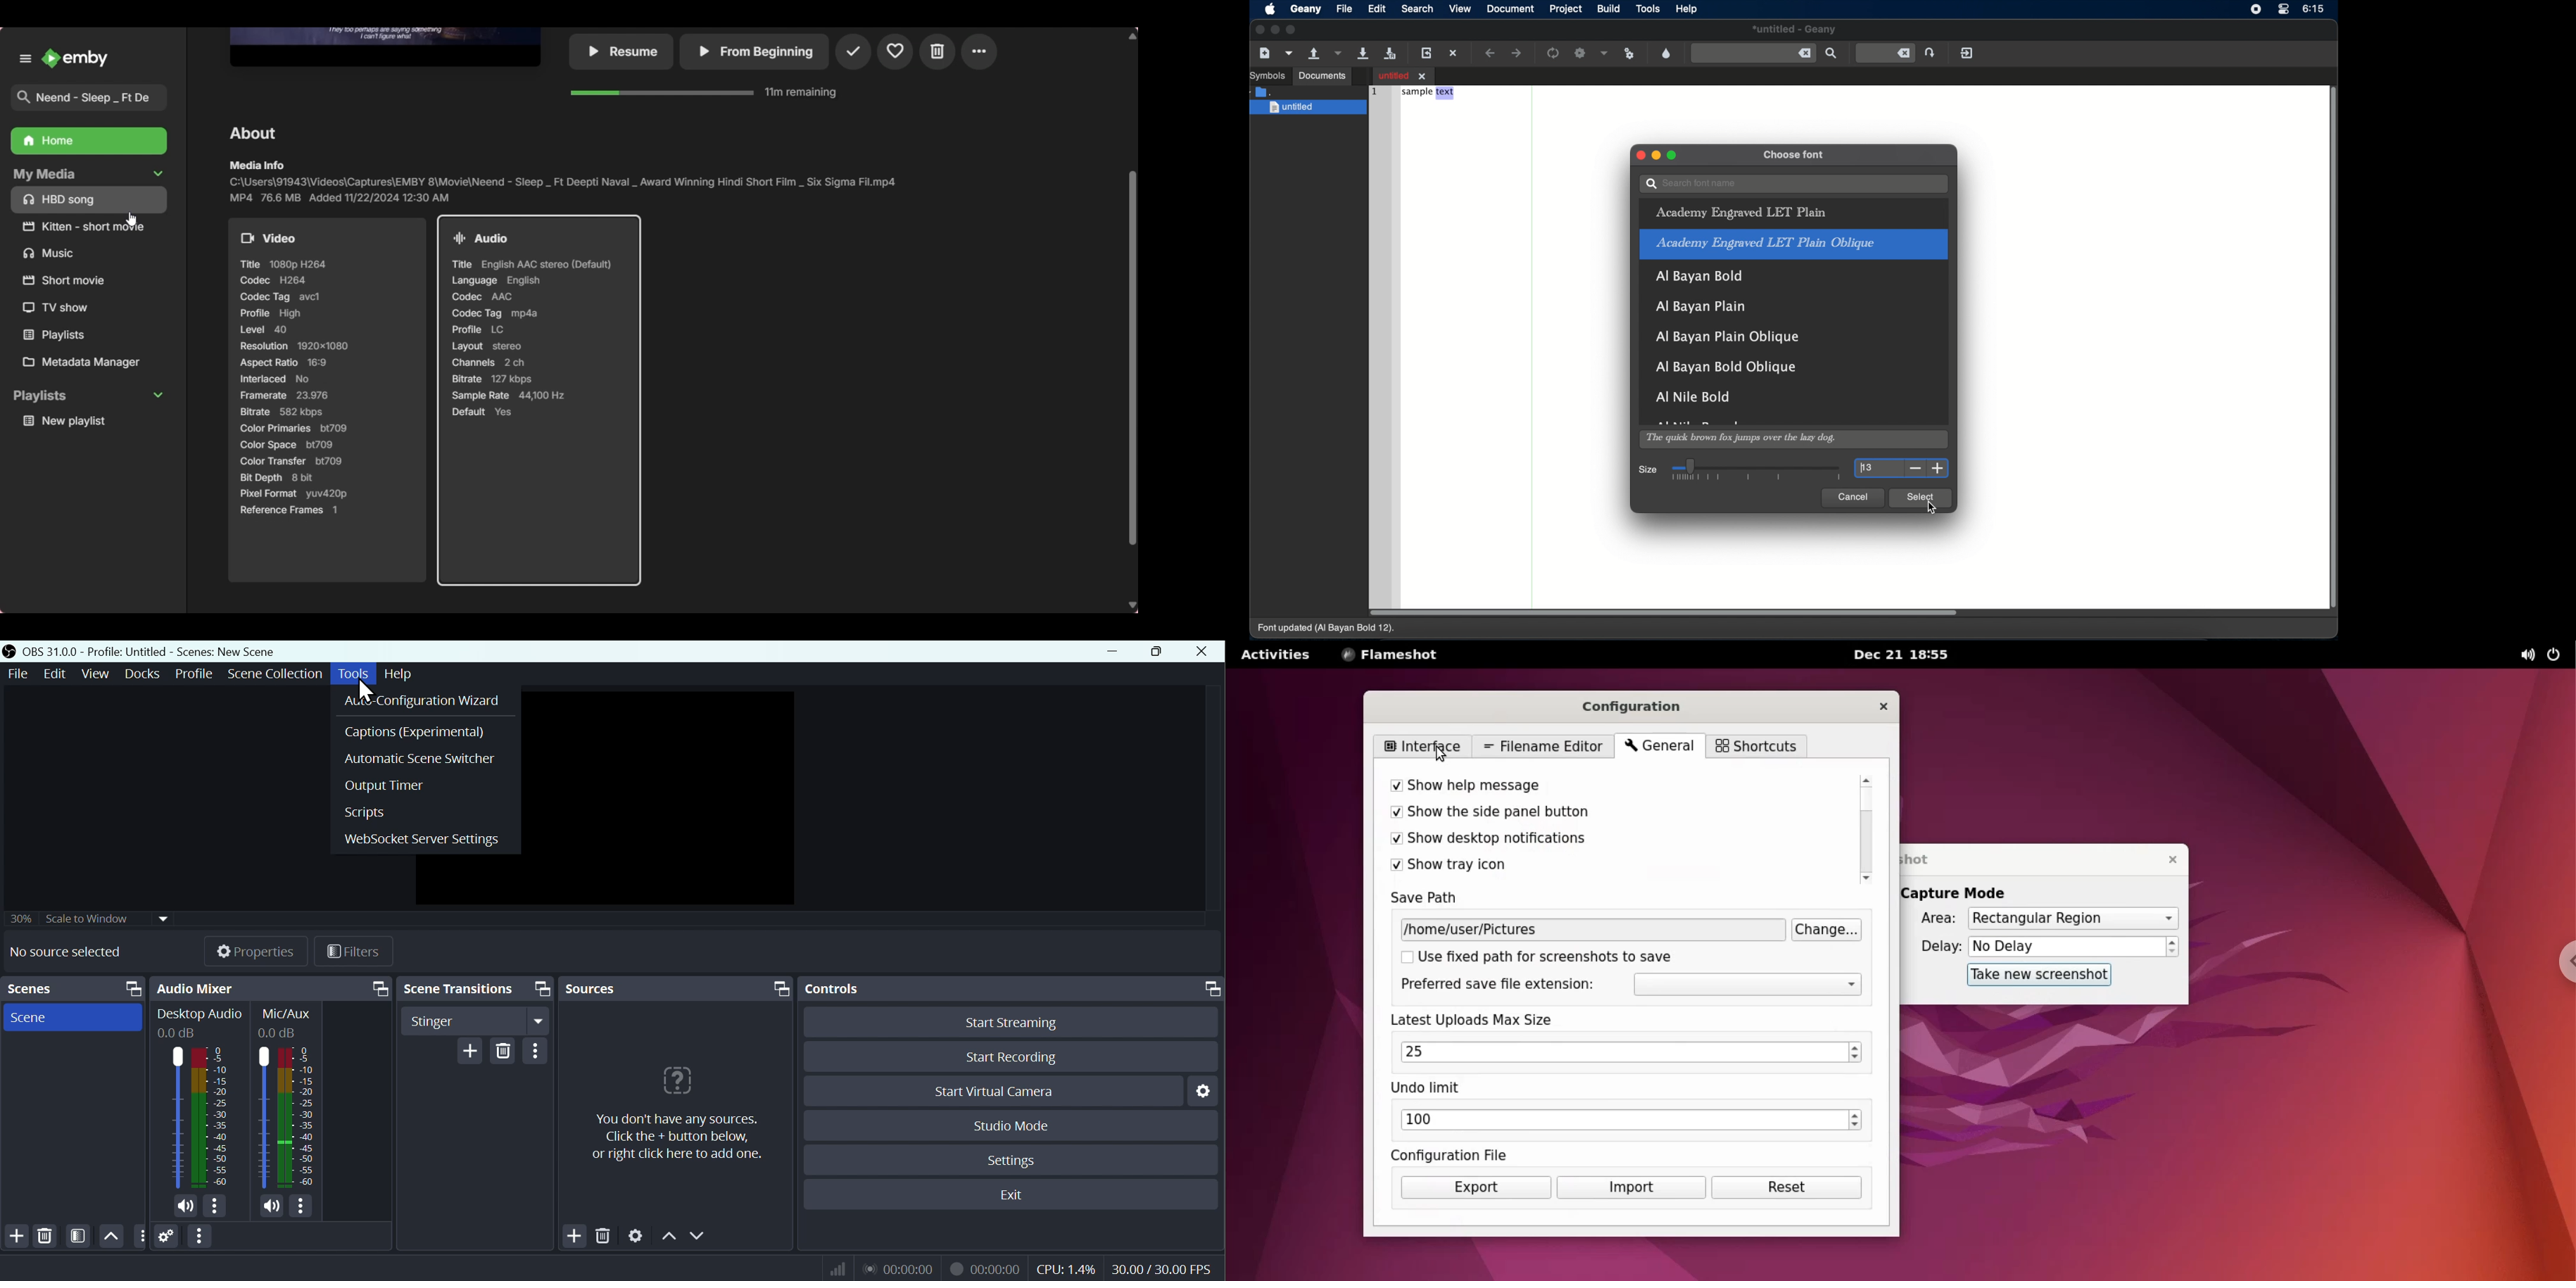 The image size is (2576, 1288). What do you see at coordinates (470, 1050) in the screenshot?
I see `Add ` at bounding box center [470, 1050].